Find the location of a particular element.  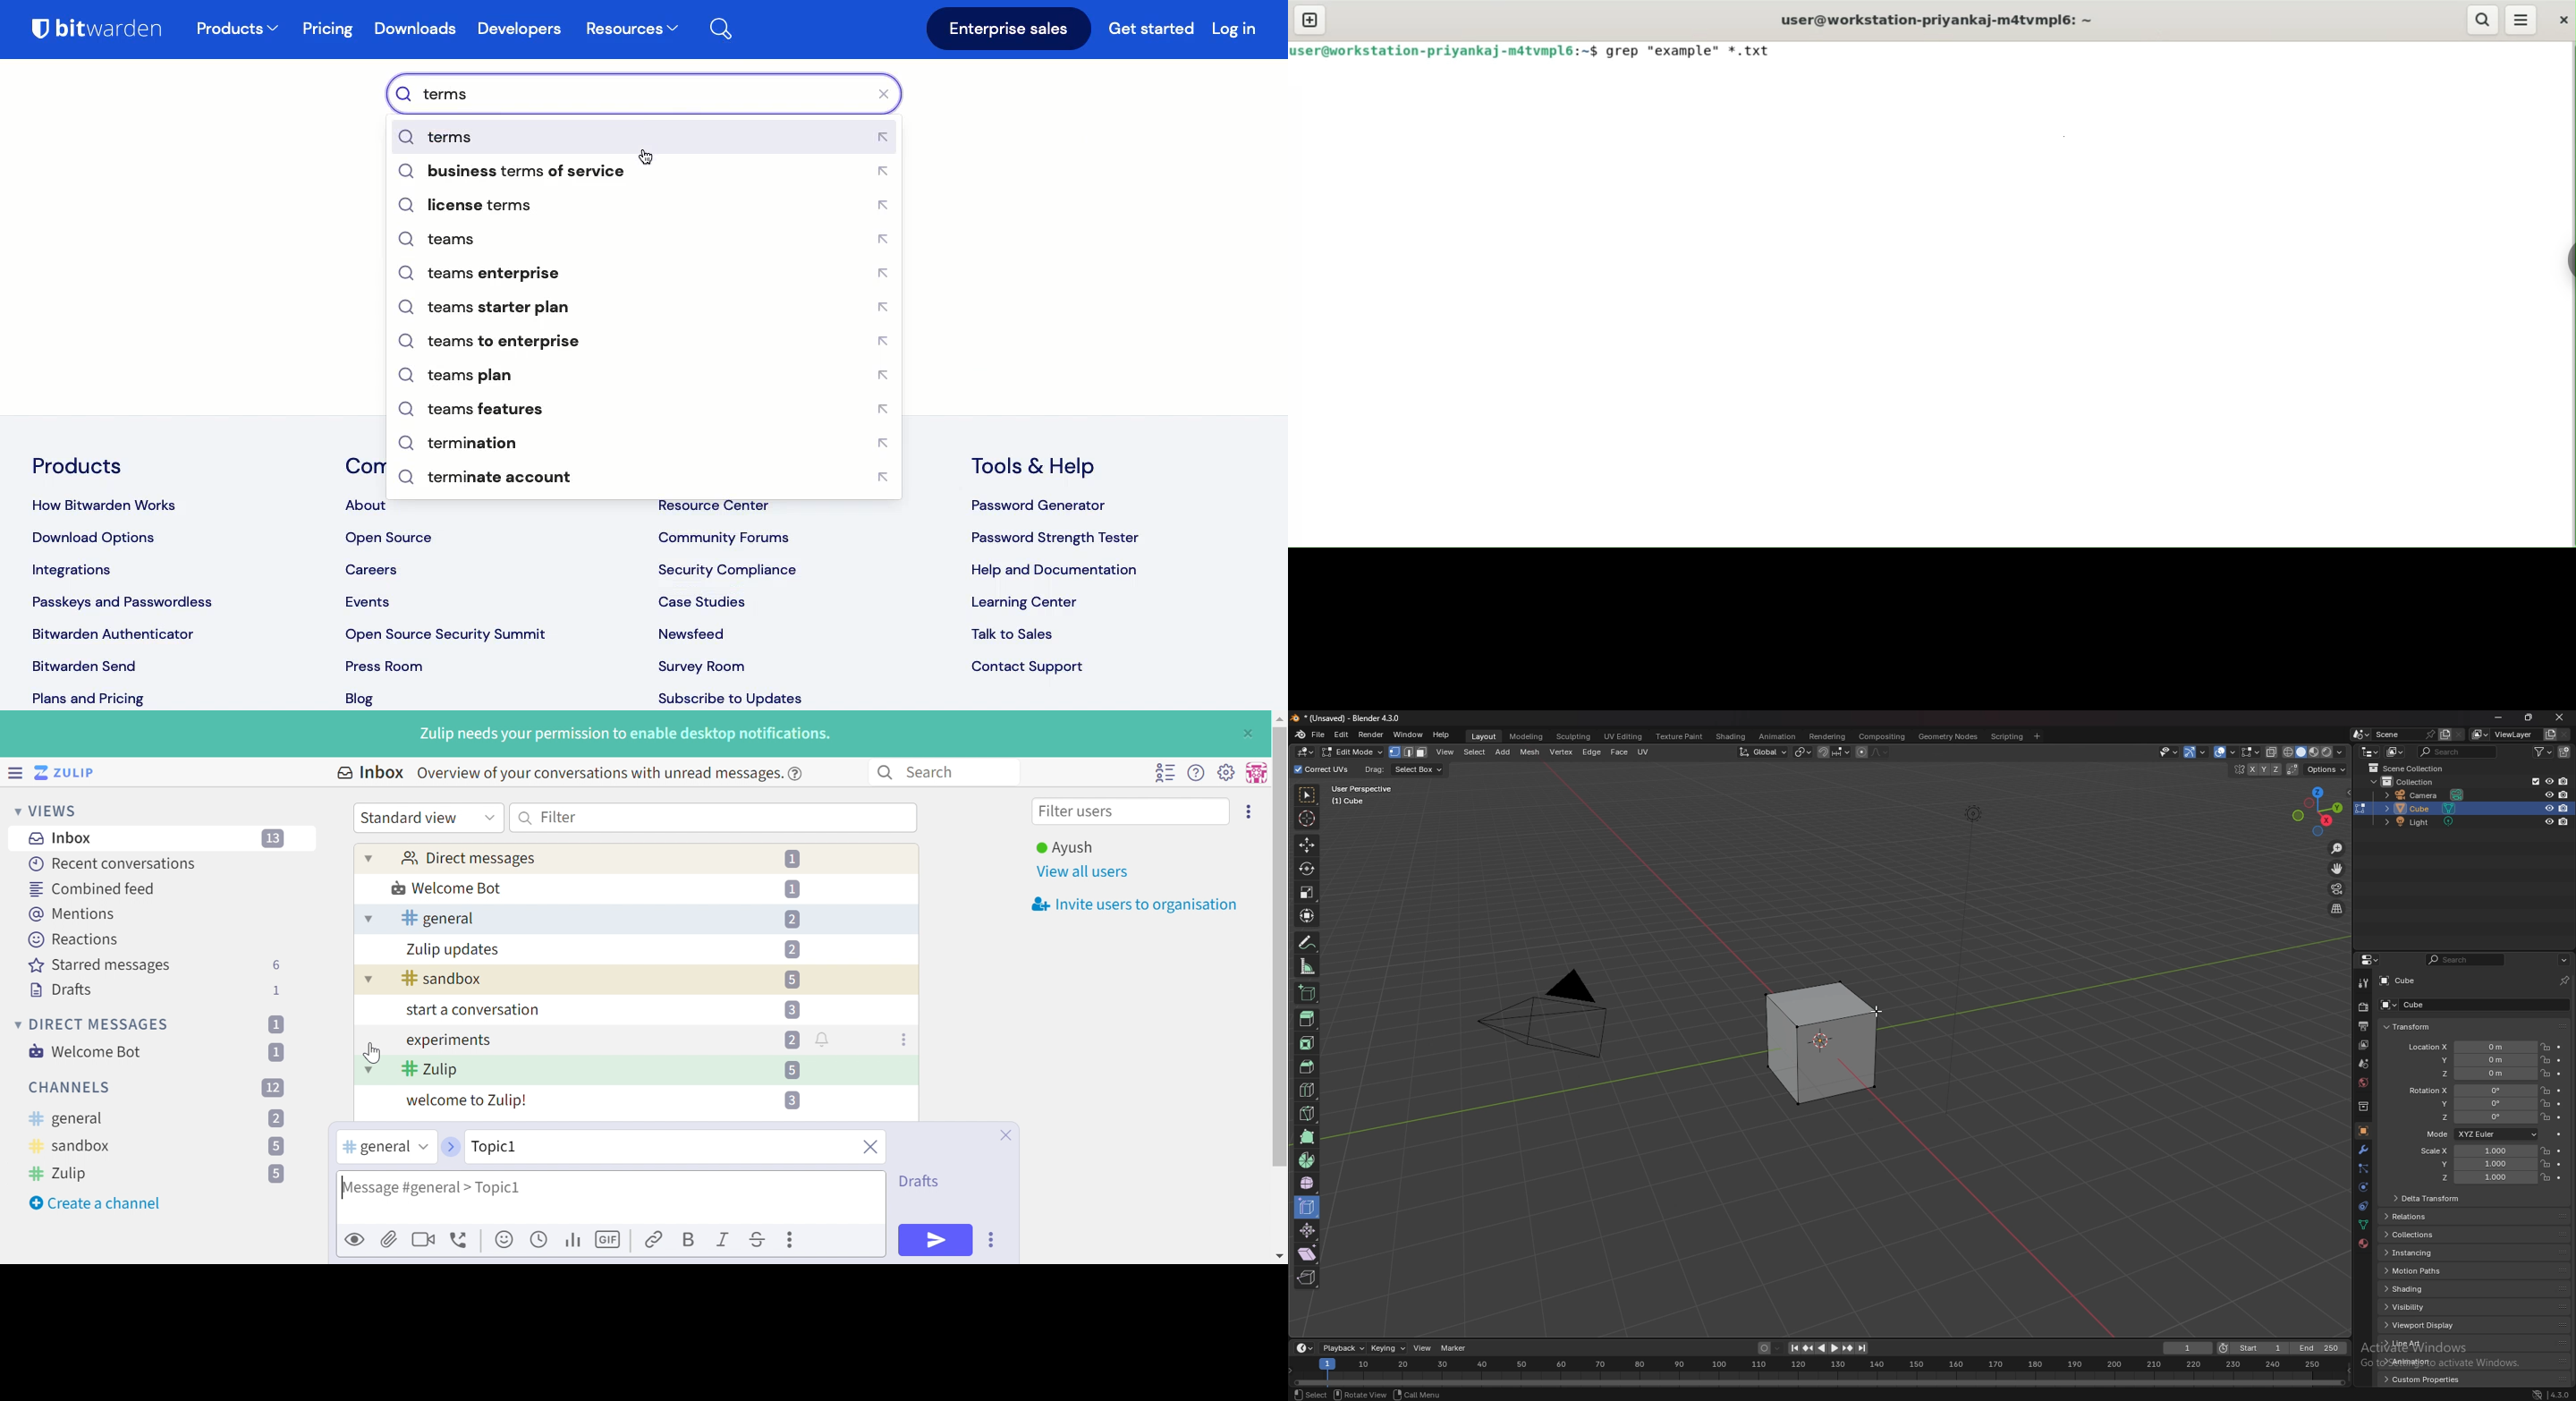

rip region is located at coordinates (1307, 1277).